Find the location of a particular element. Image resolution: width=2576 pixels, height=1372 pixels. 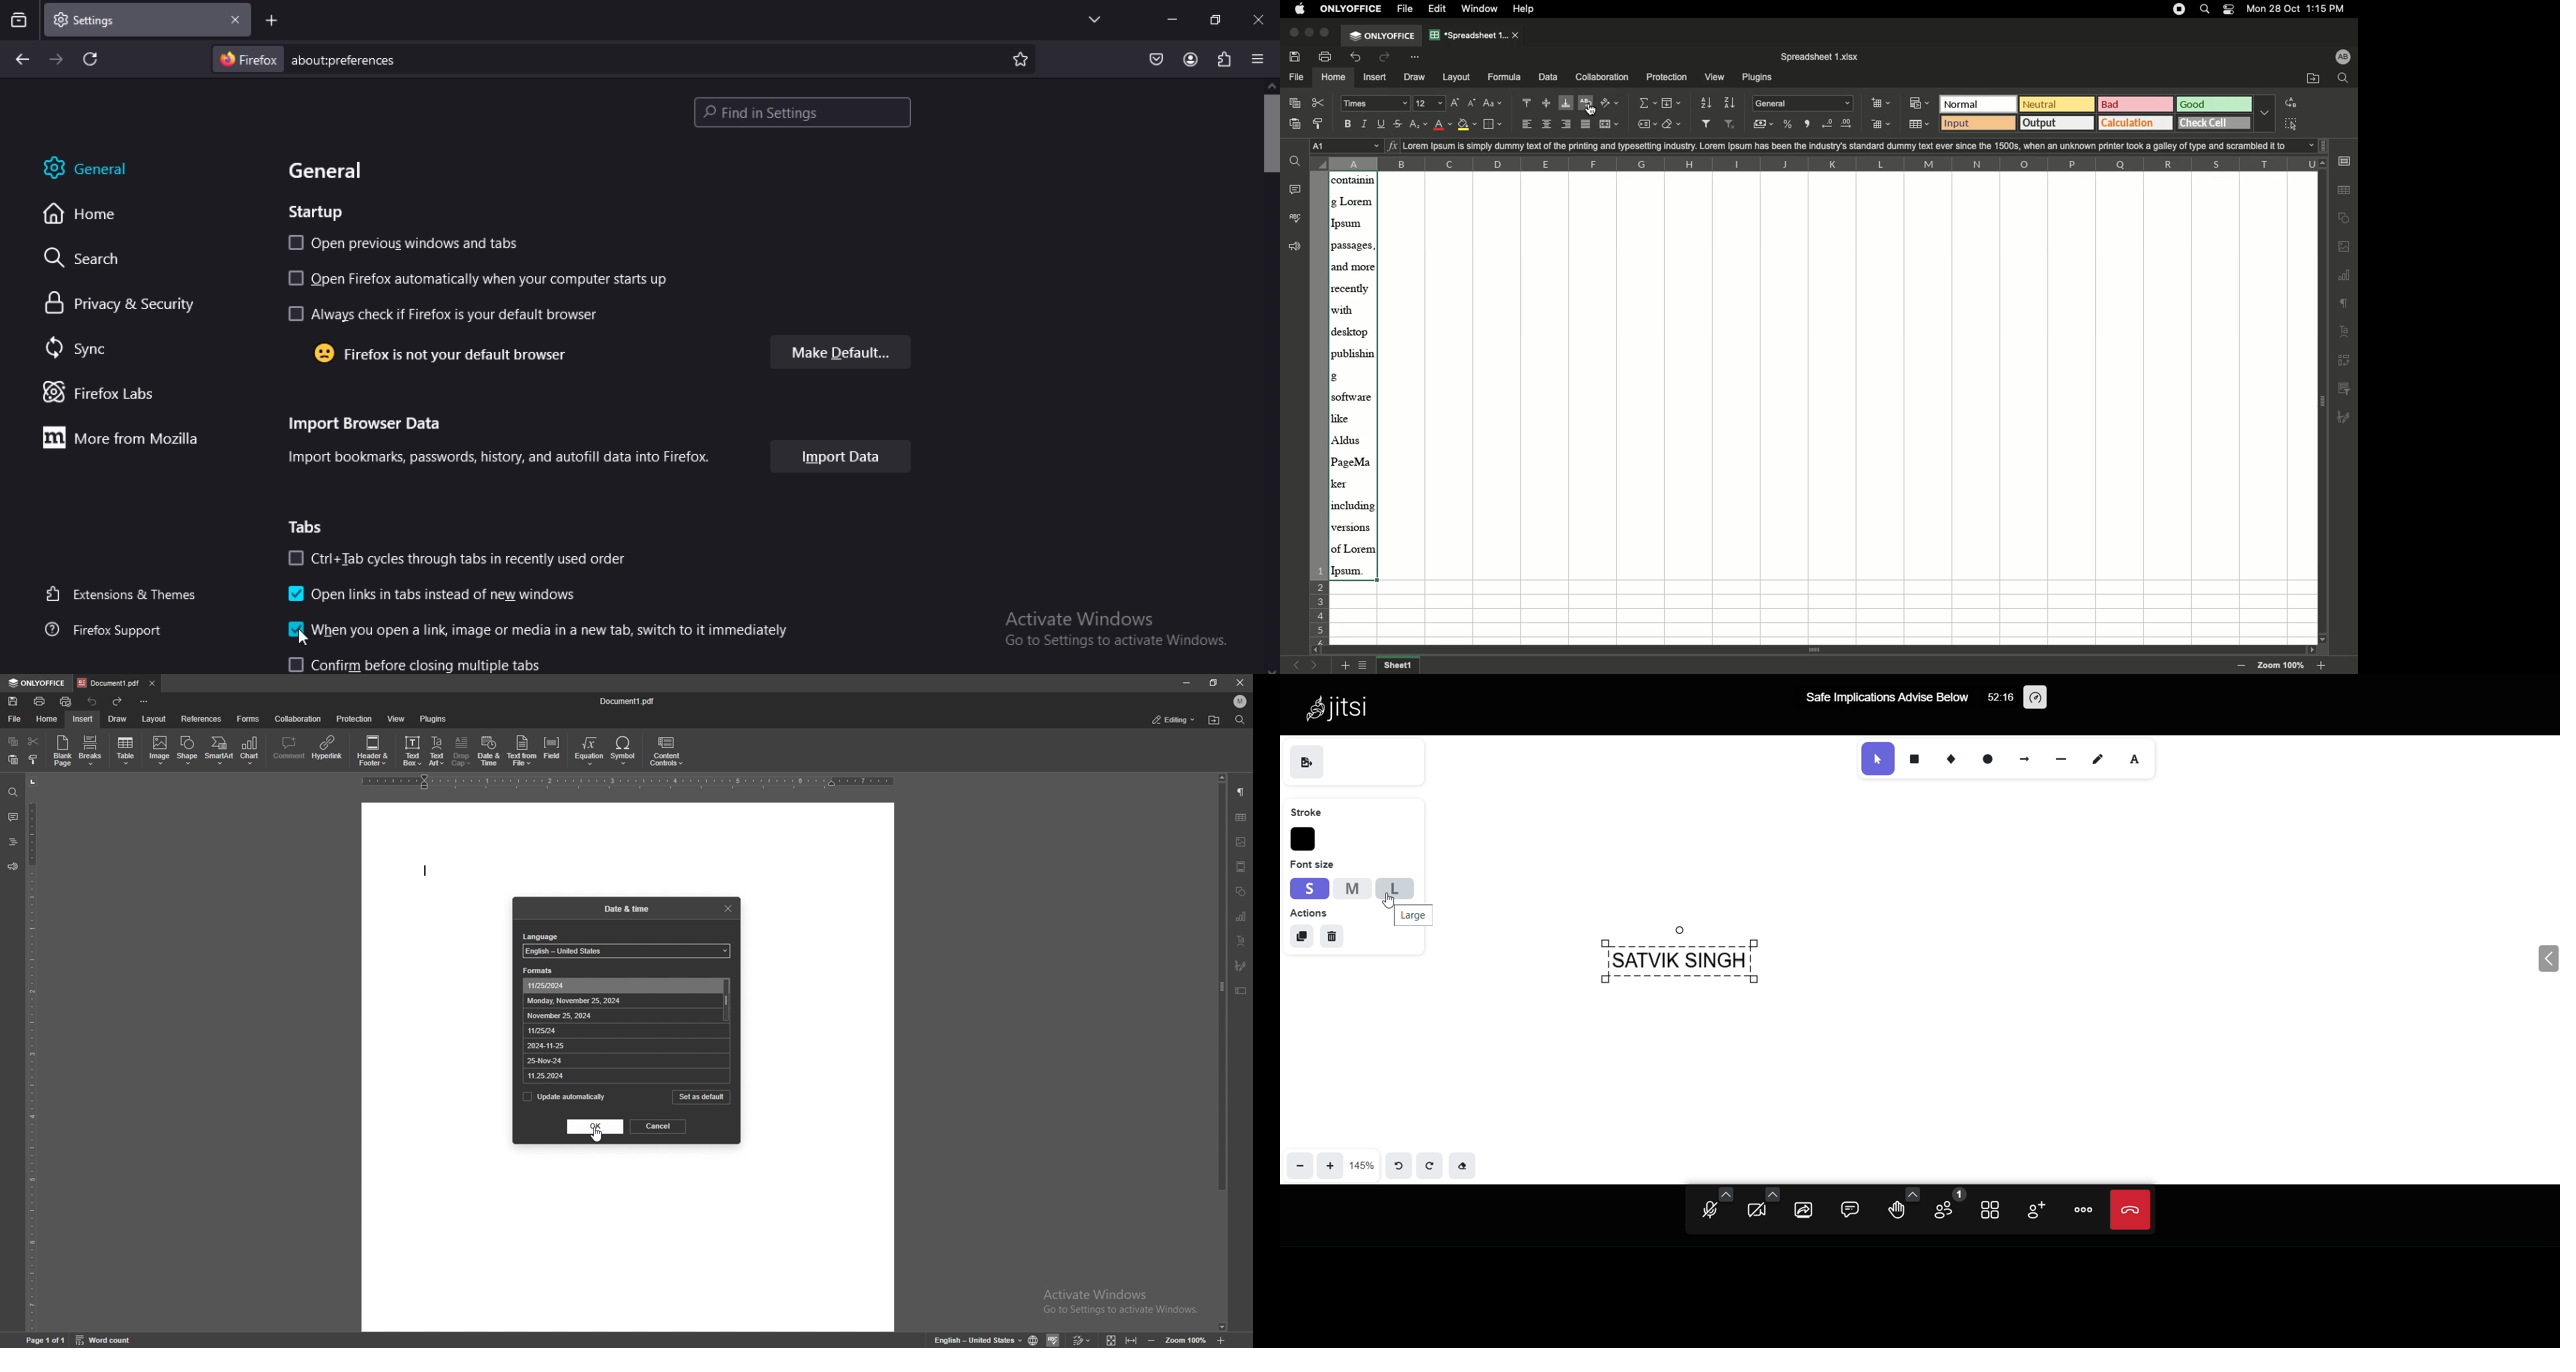

date format is located at coordinates (562, 1031).